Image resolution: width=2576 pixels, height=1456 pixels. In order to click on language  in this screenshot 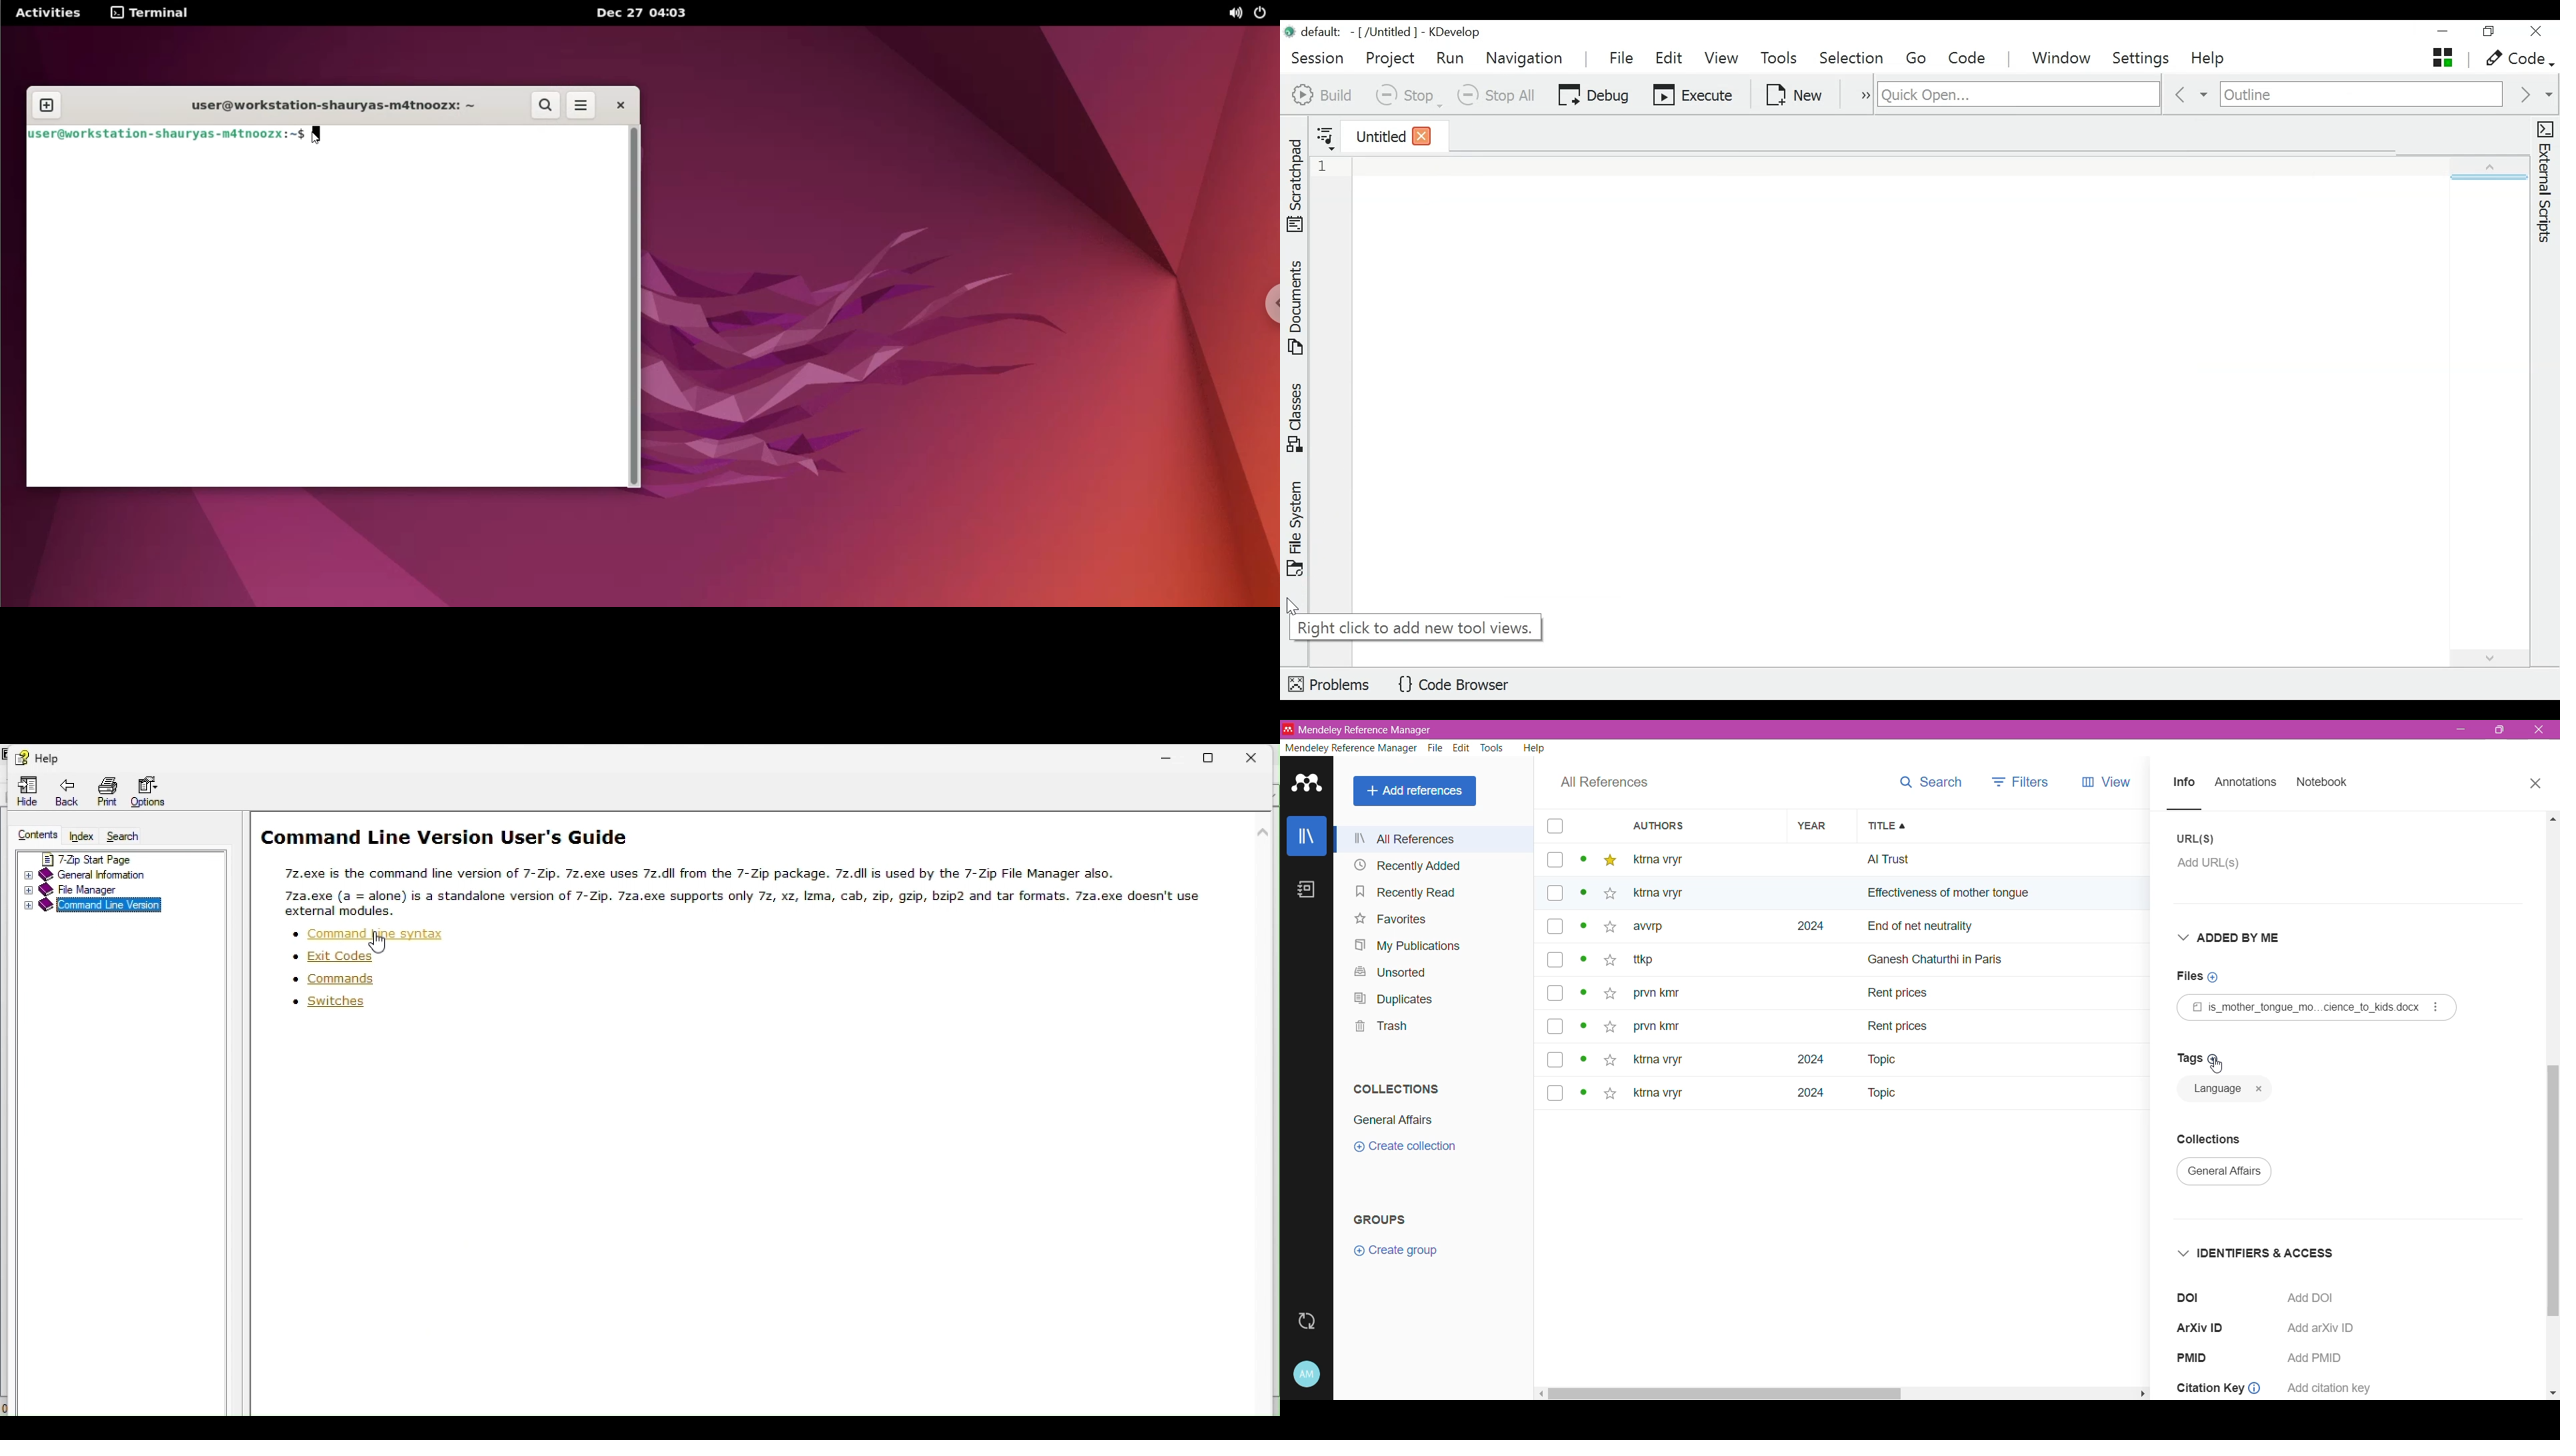, I will do `click(2235, 1095)`.